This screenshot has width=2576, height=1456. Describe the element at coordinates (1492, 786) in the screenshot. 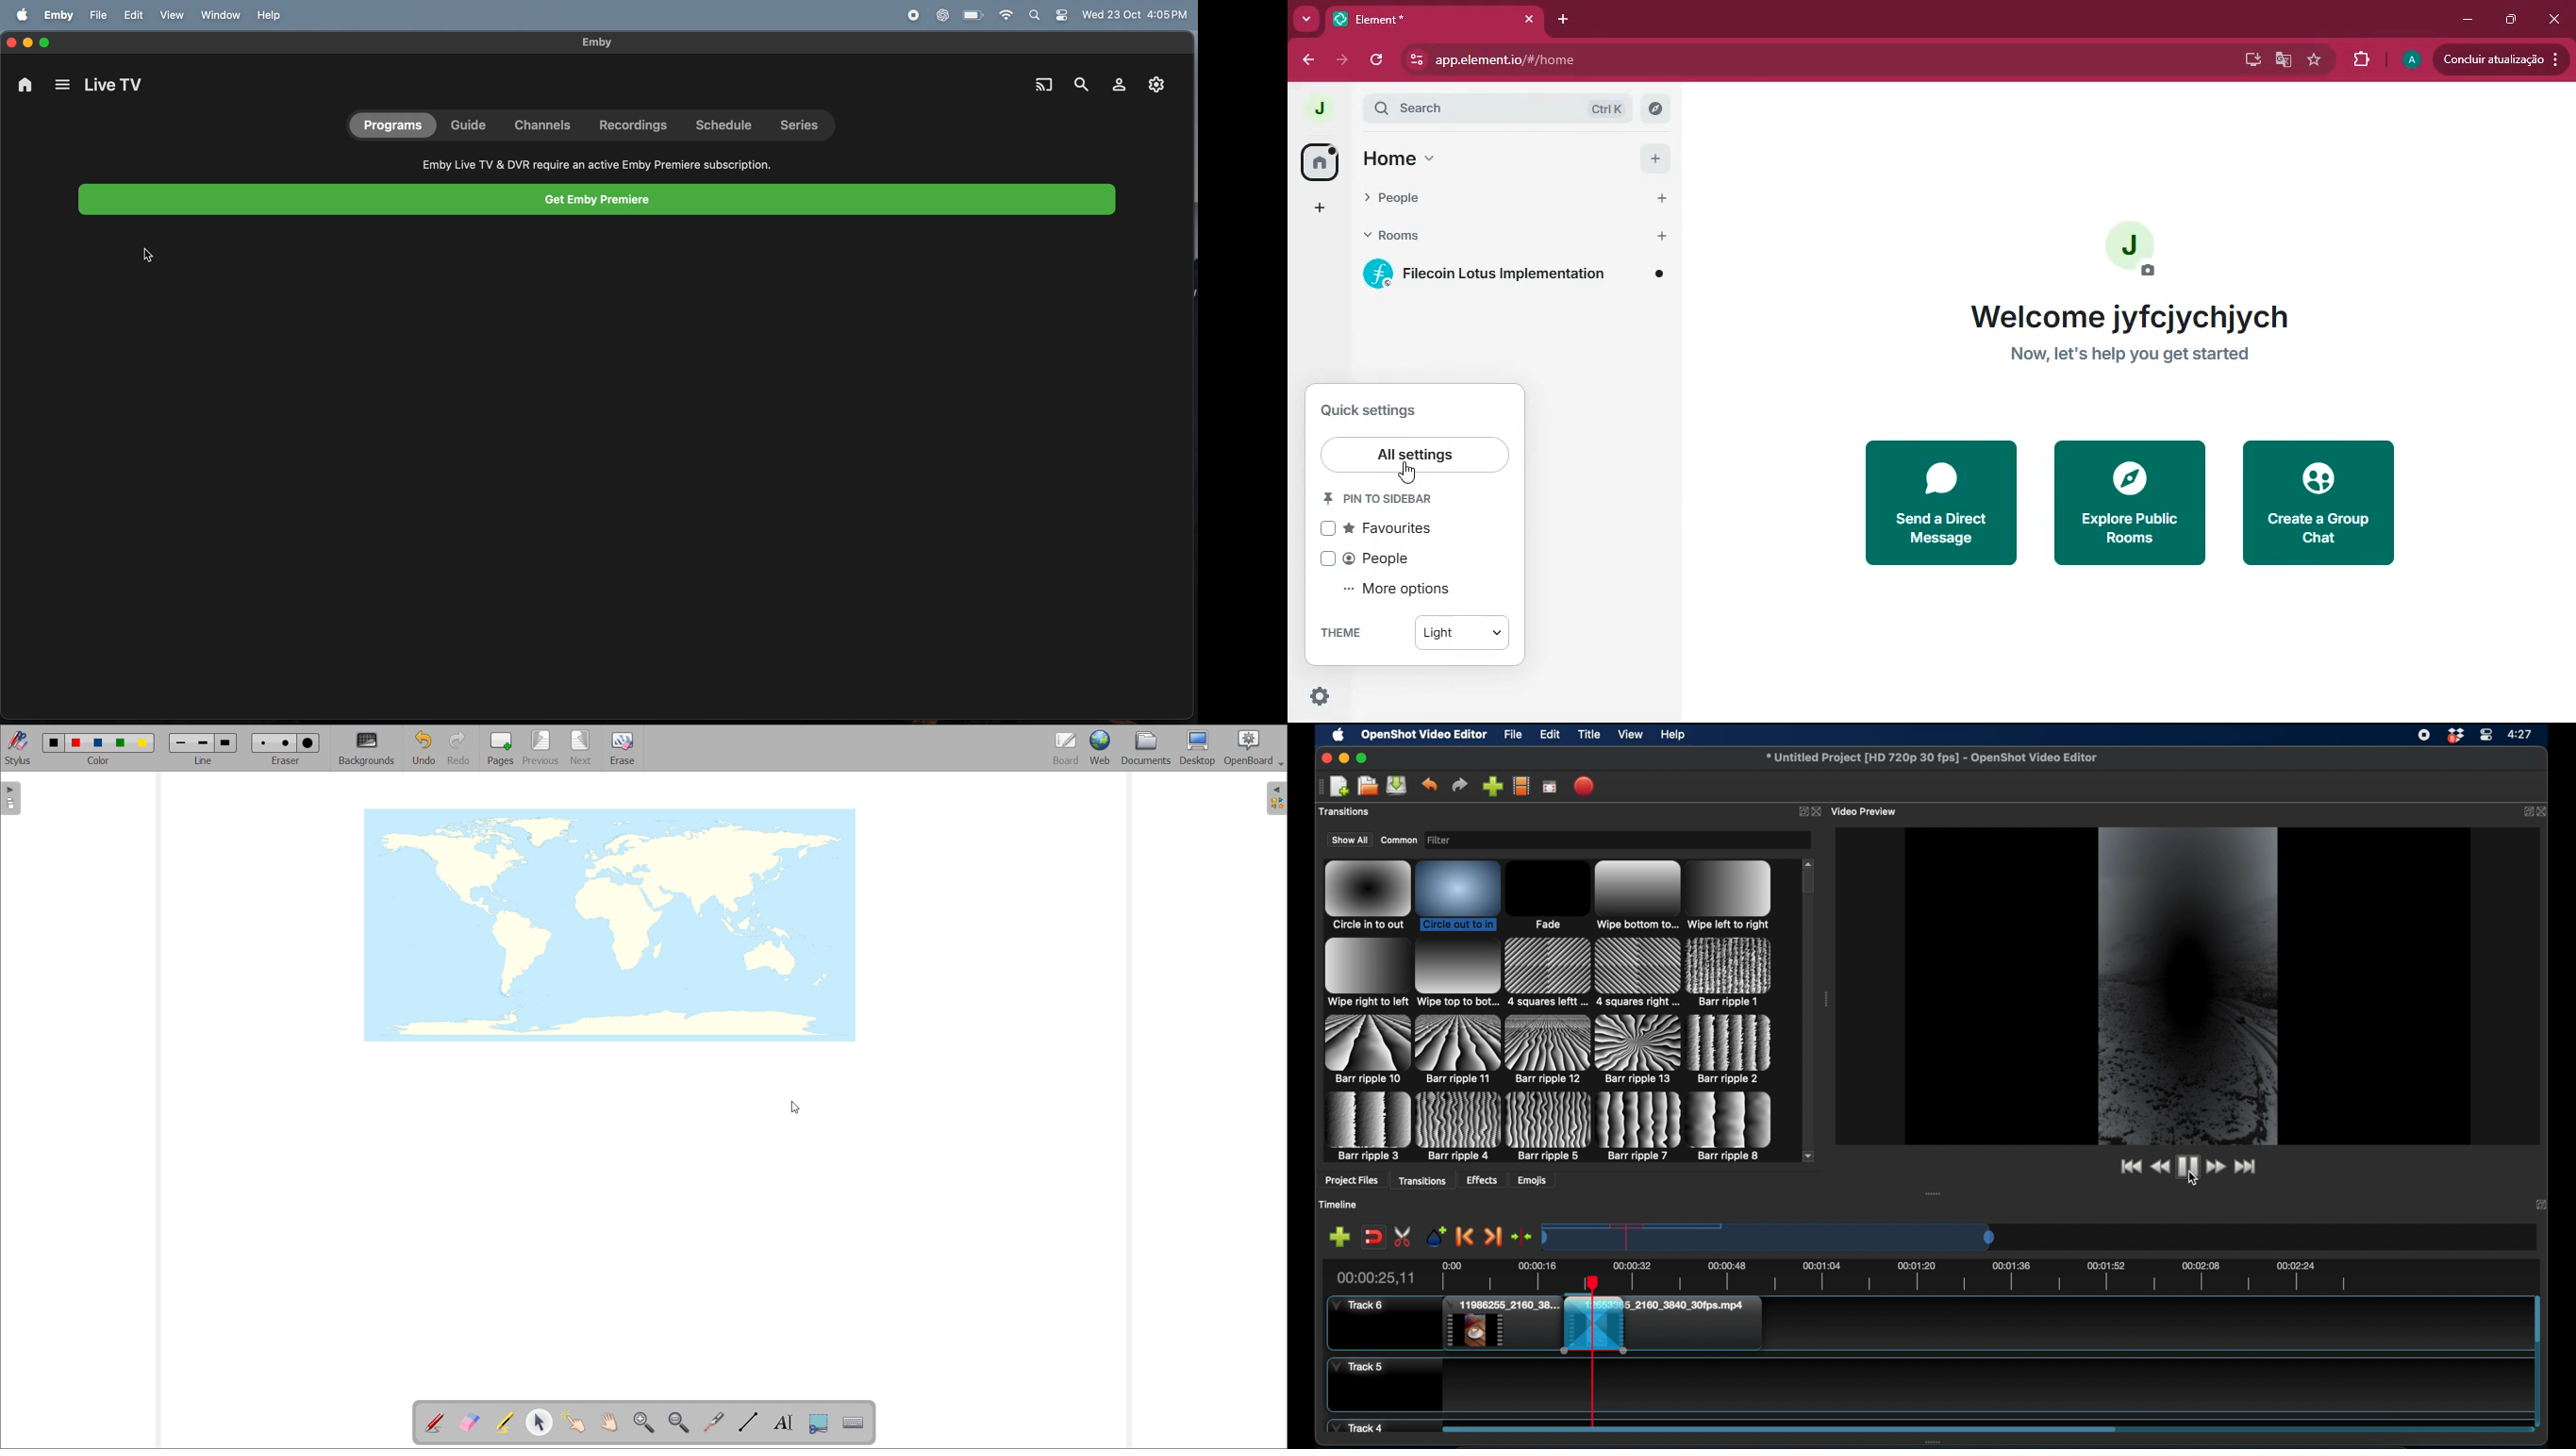

I see `import files` at that location.